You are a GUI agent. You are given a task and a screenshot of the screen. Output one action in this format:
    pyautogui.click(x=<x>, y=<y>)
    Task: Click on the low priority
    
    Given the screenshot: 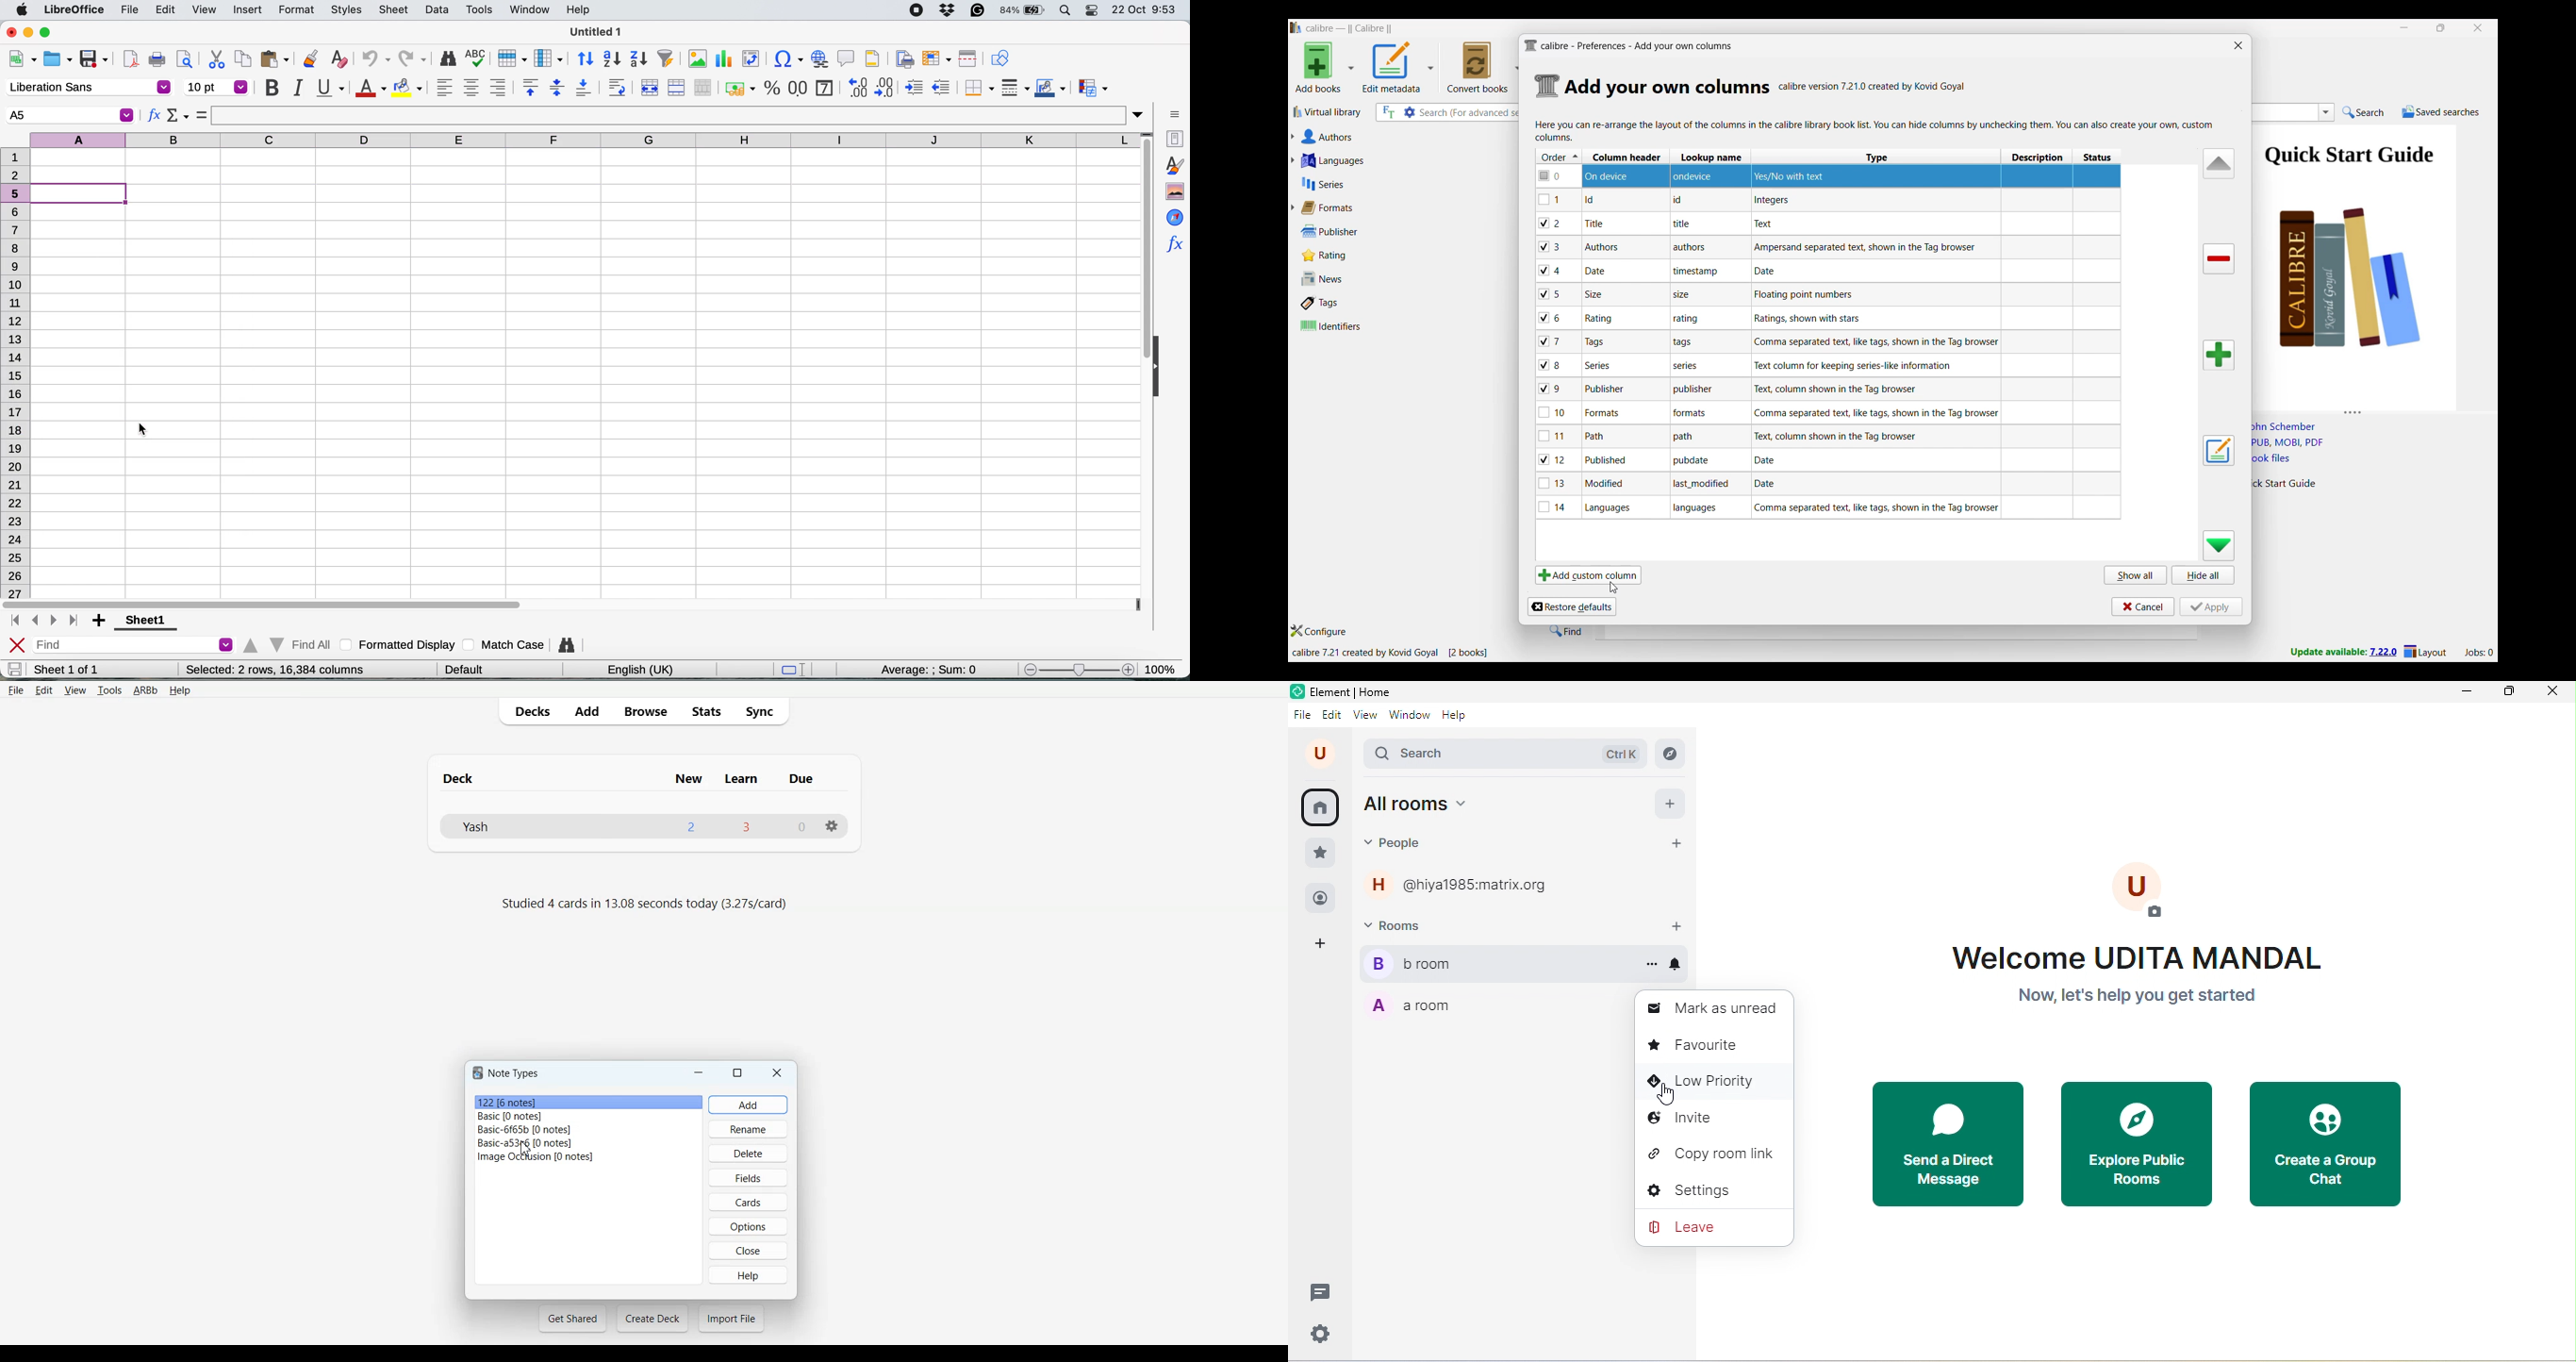 What is the action you would take?
    pyautogui.click(x=1709, y=1085)
    